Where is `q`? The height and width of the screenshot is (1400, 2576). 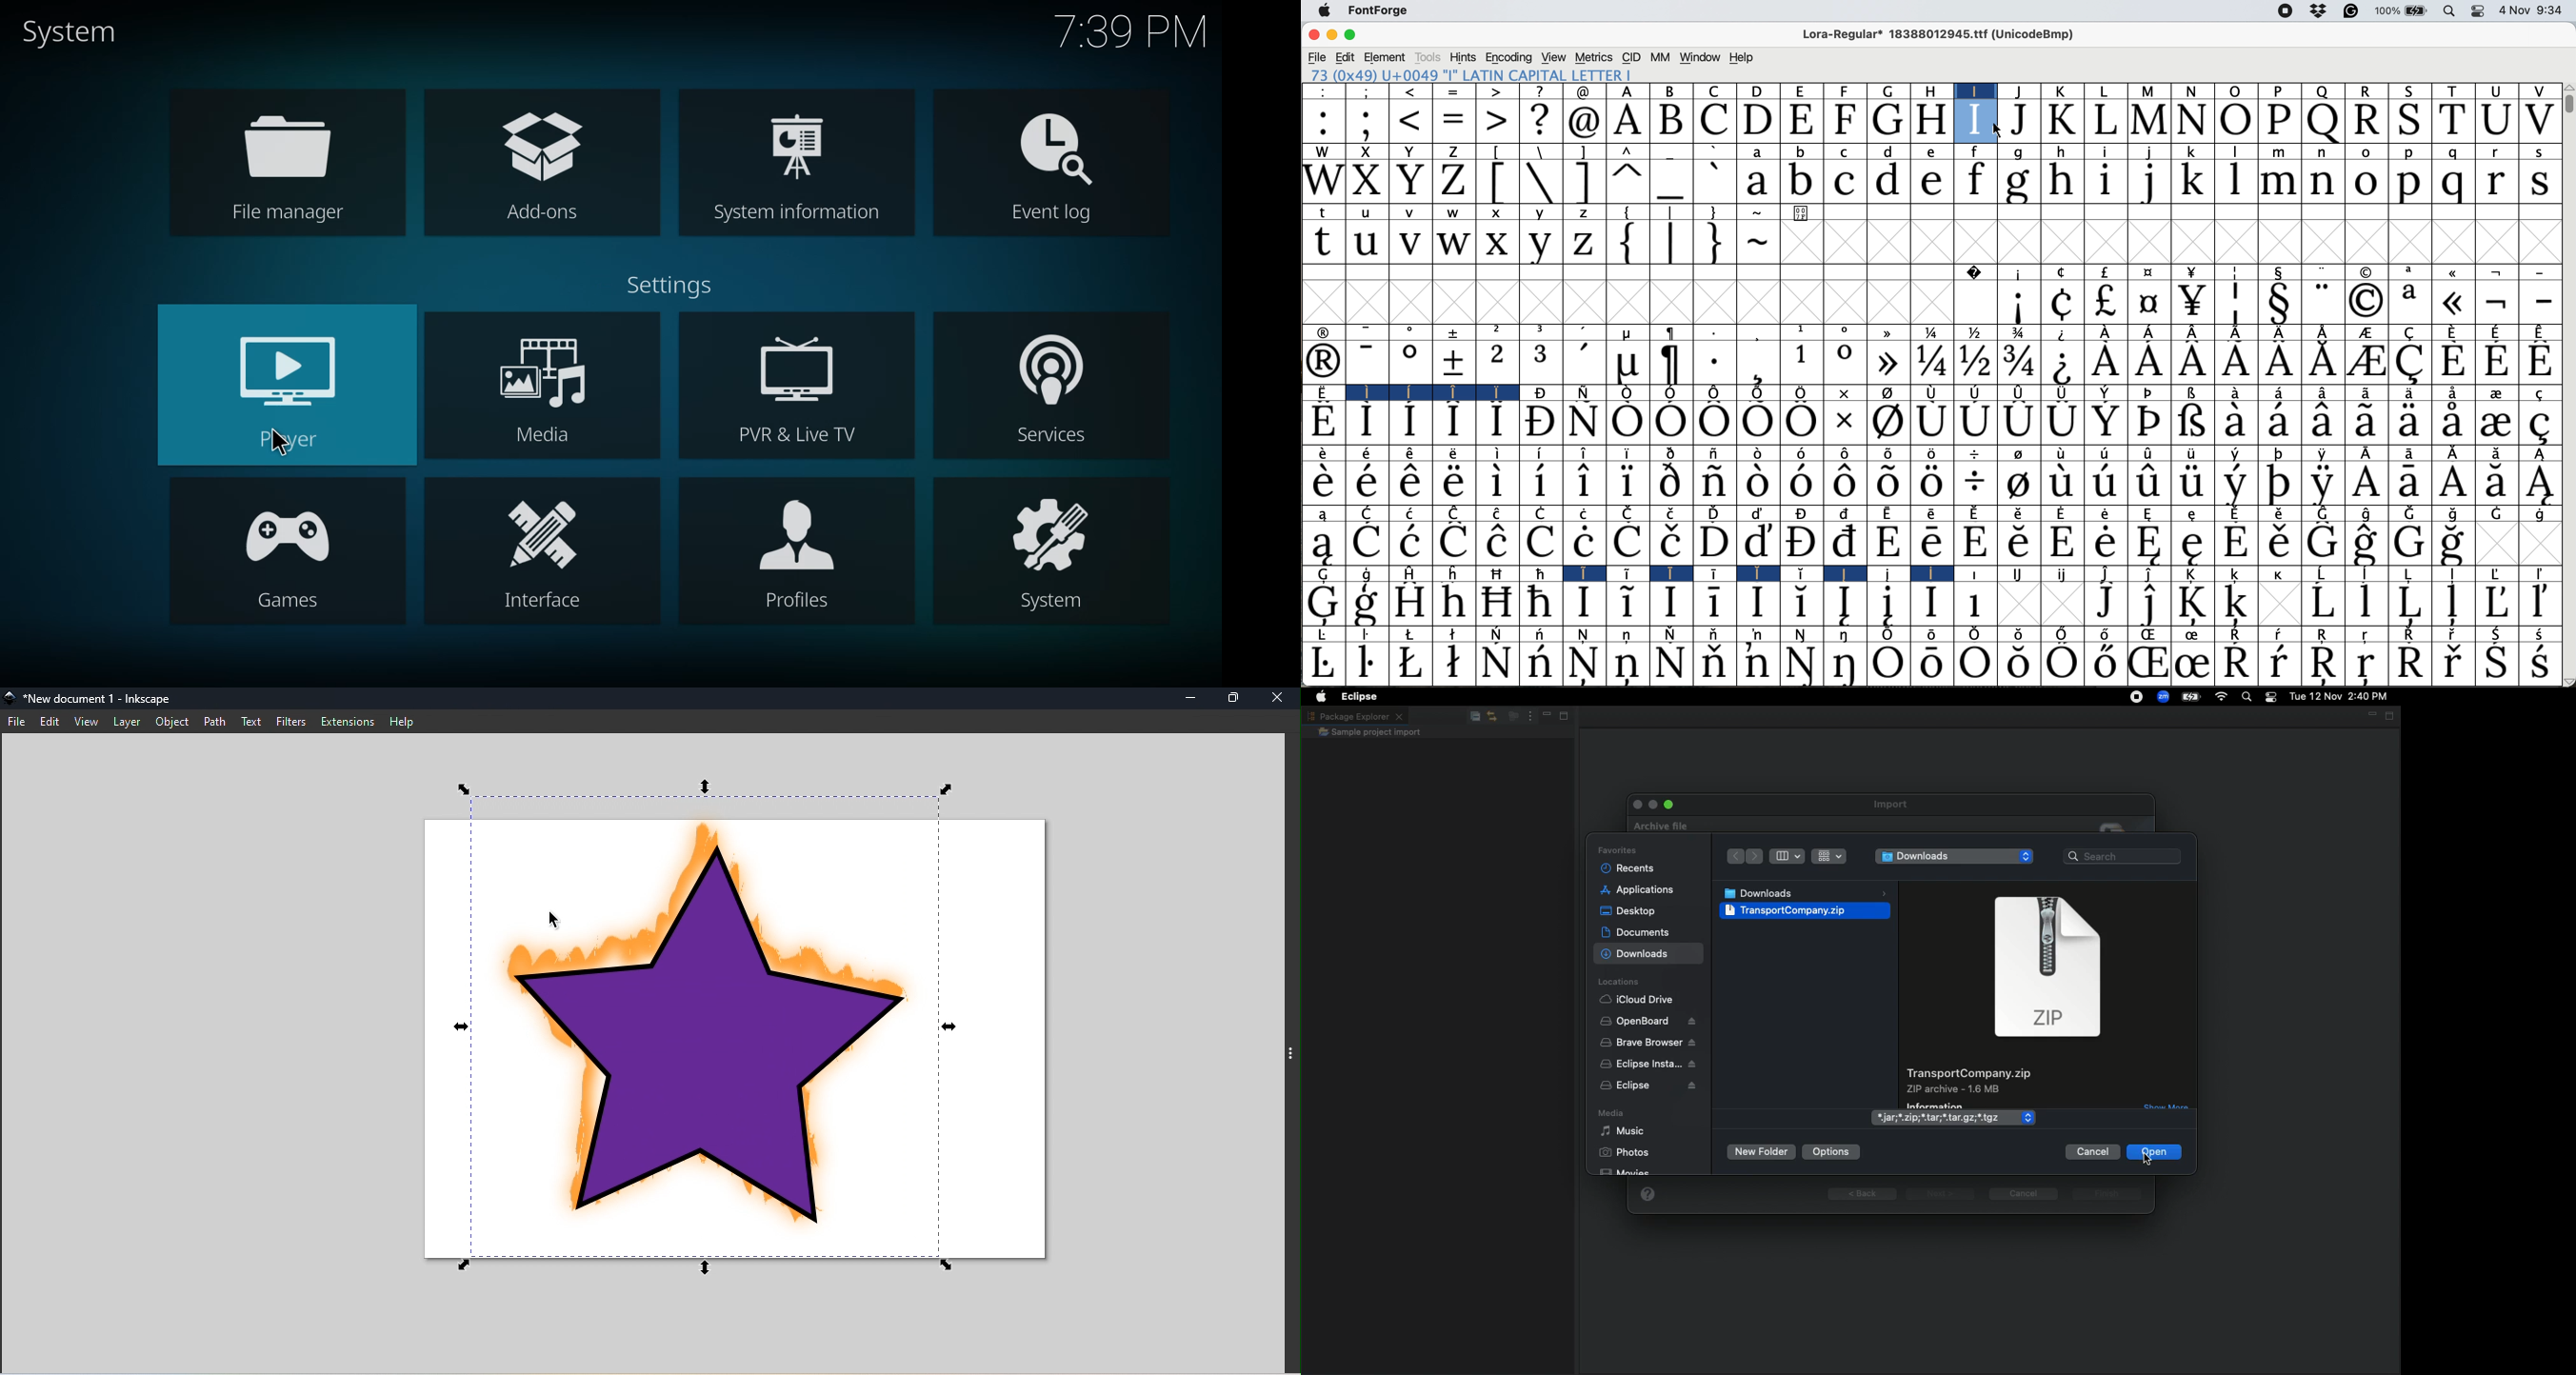 q is located at coordinates (2452, 152).